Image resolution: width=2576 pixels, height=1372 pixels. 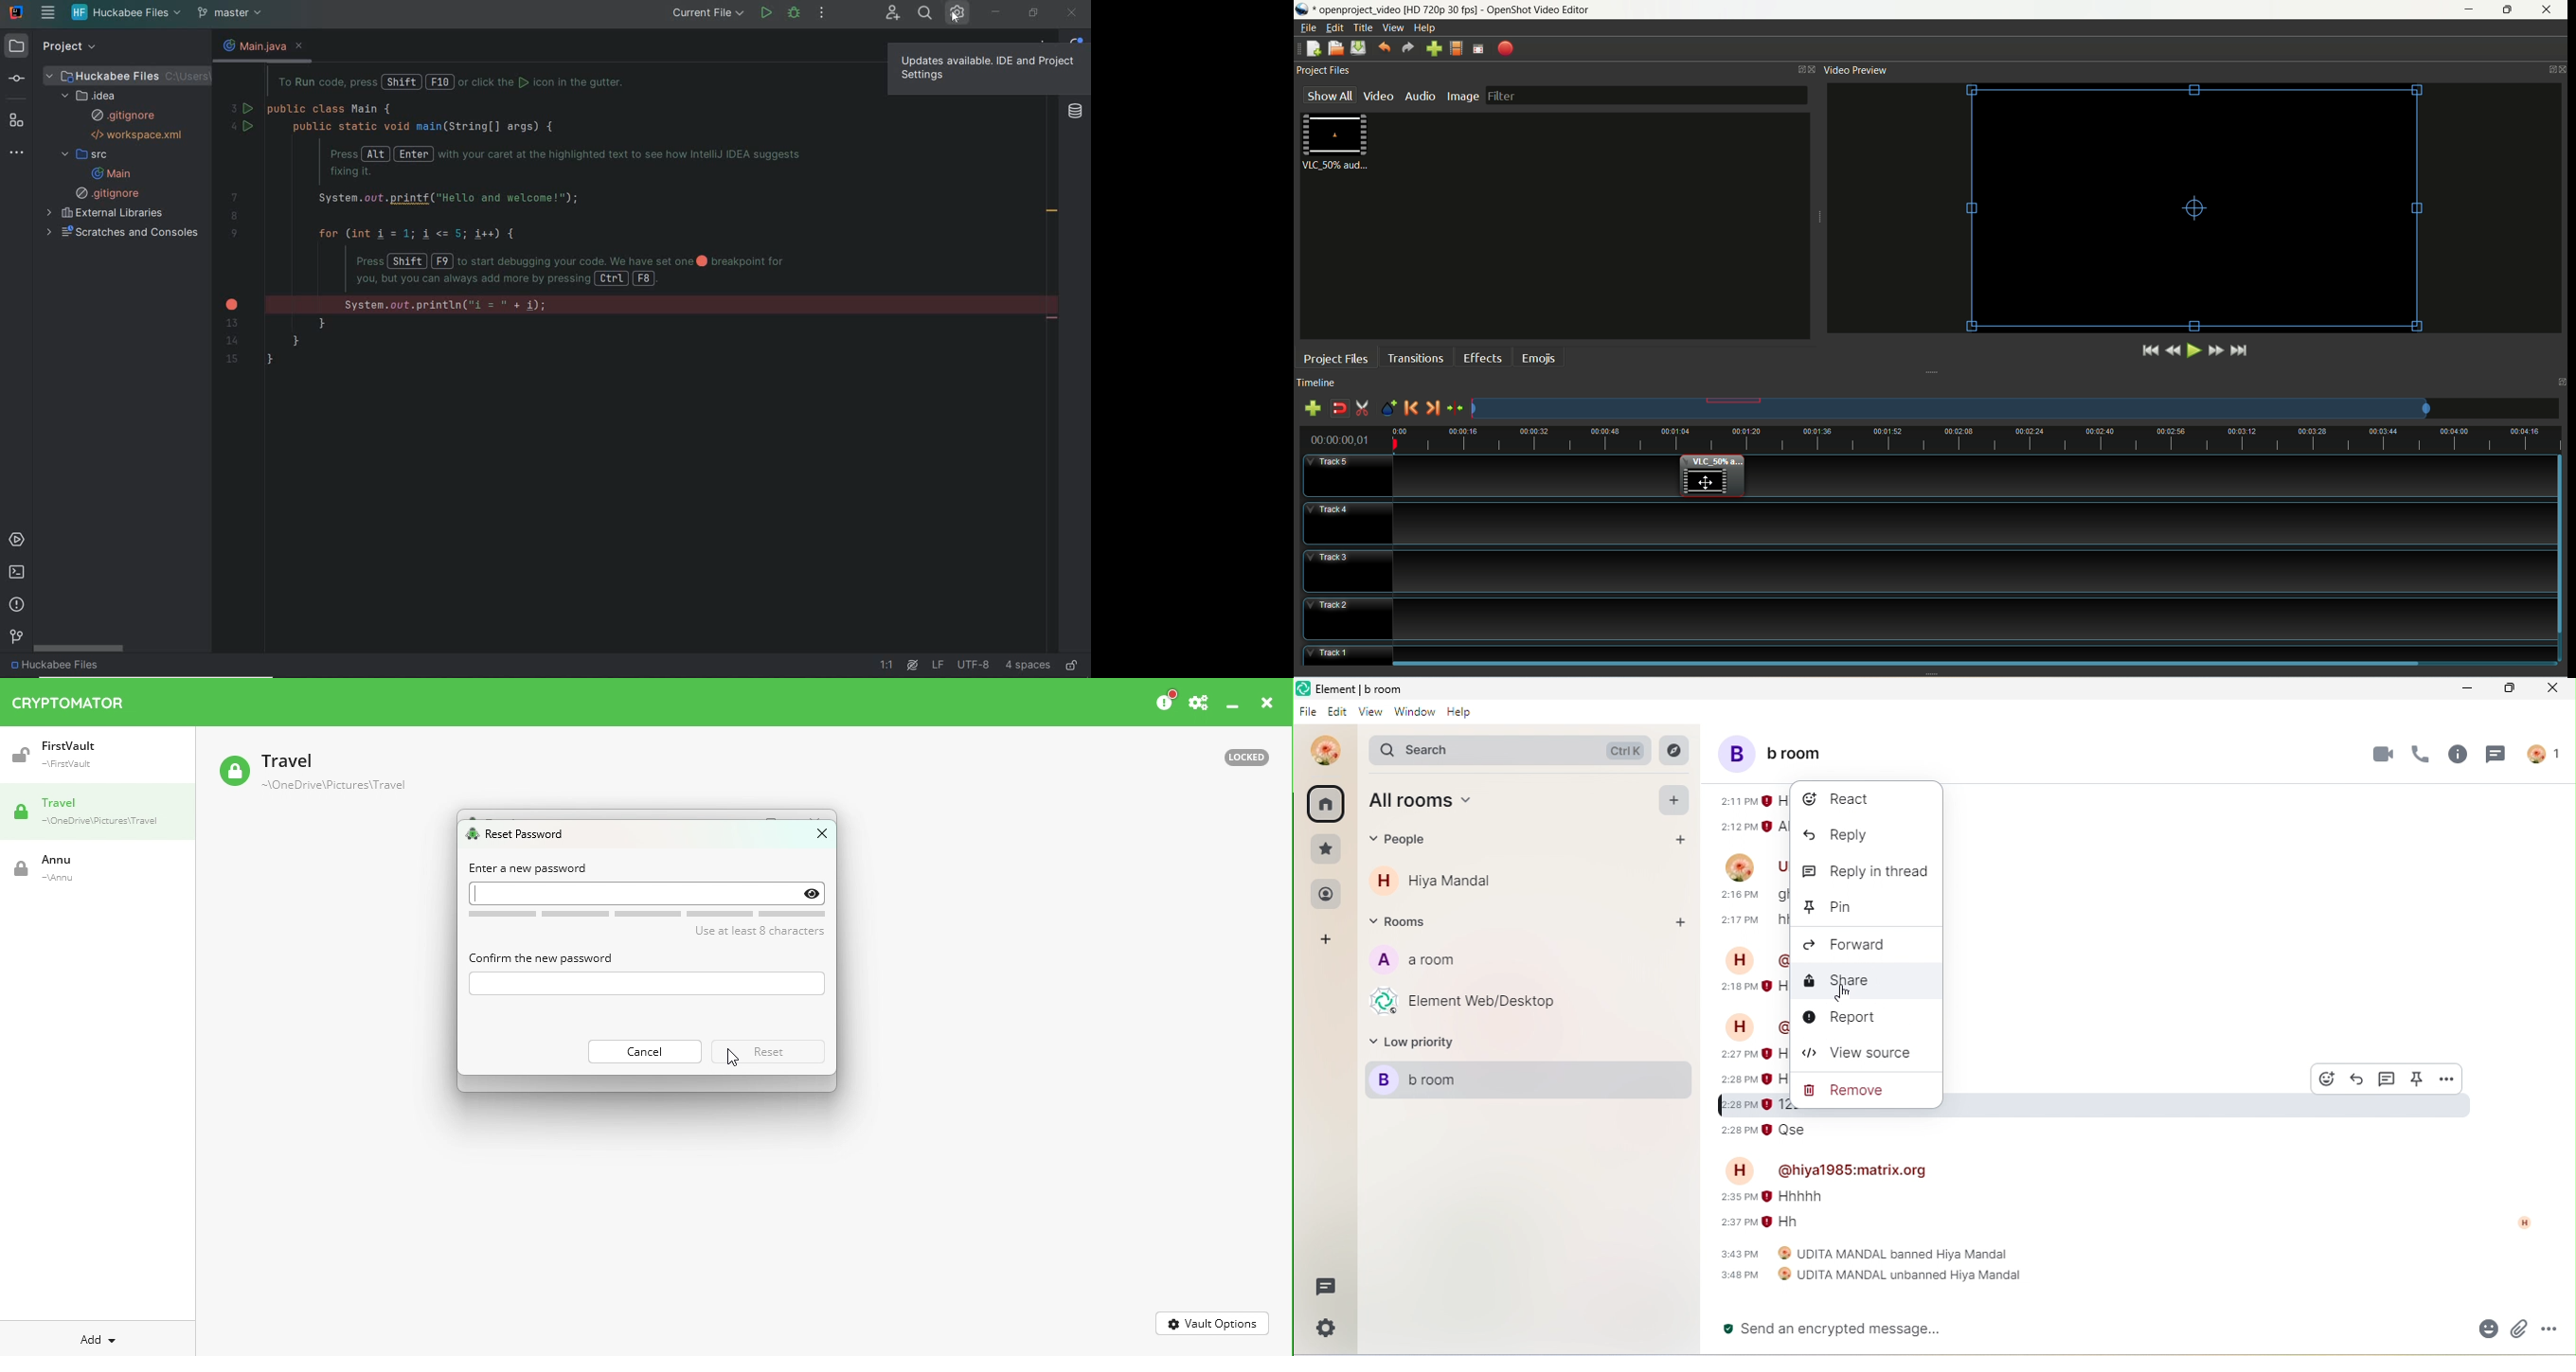 What do you see at coordinates (1477, 1003) in the screenshot?
I see `element web/desktop` at bounding box center [1477, 1003].